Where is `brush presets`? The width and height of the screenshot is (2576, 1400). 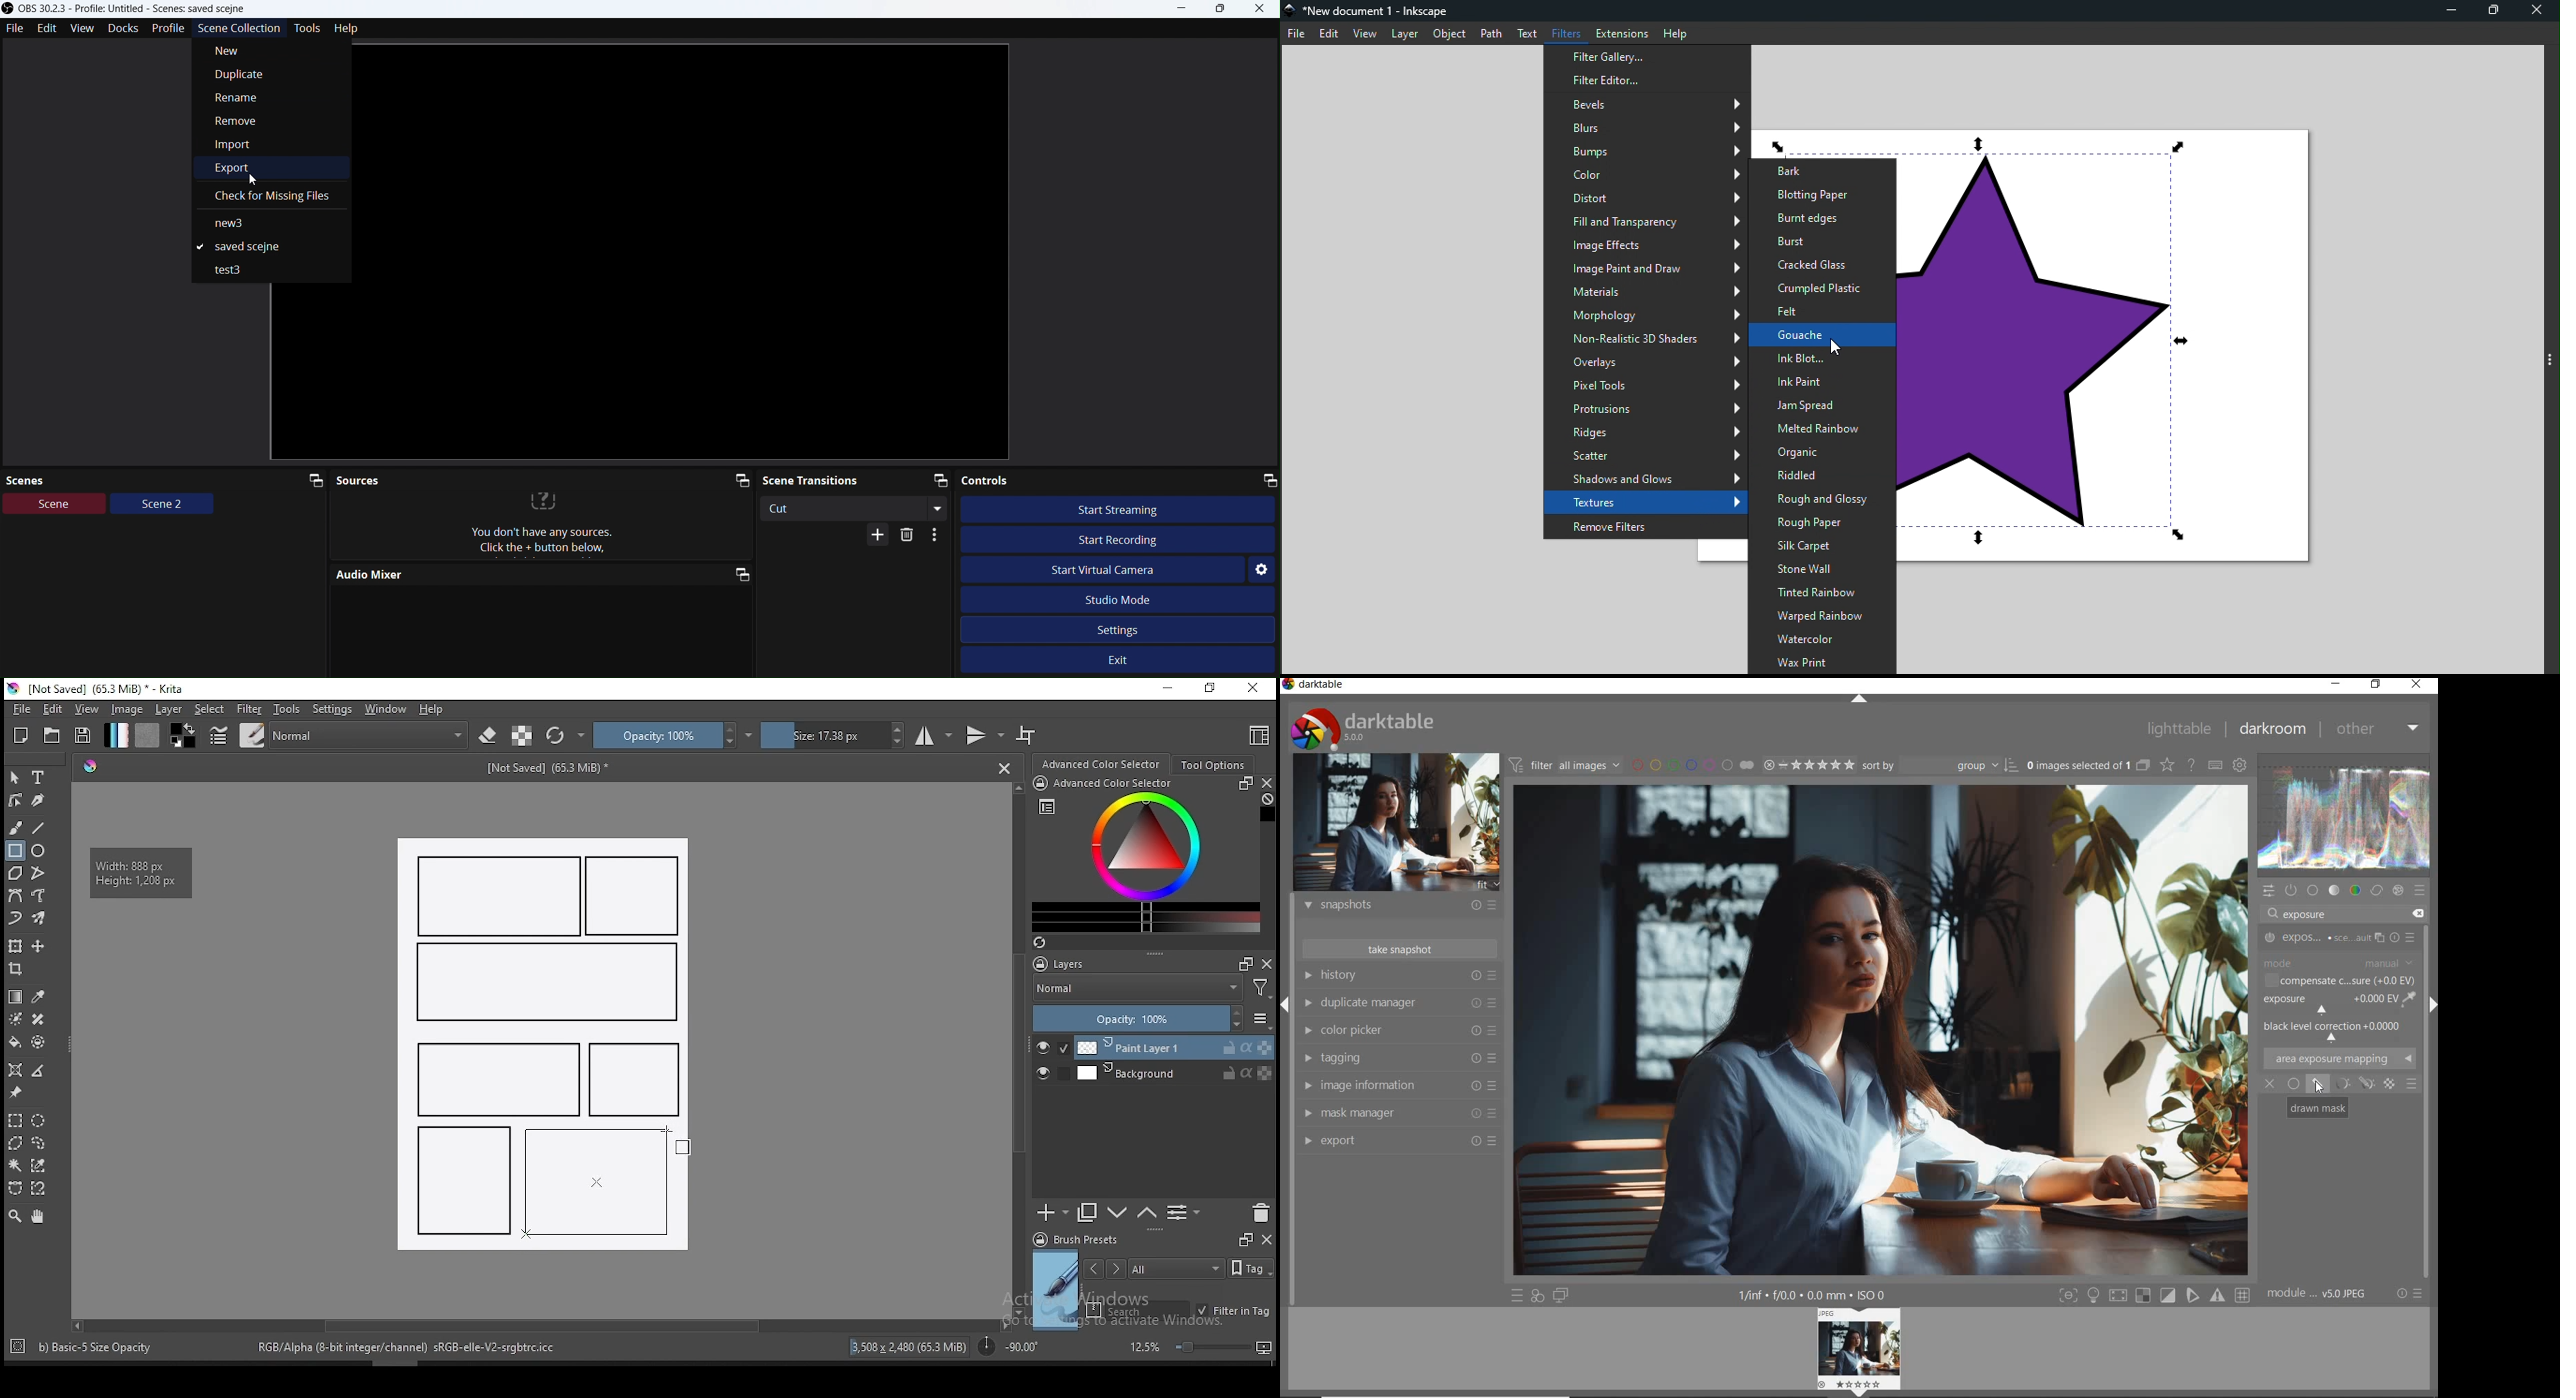 brush presets is located at coordinates (1082, 1240).